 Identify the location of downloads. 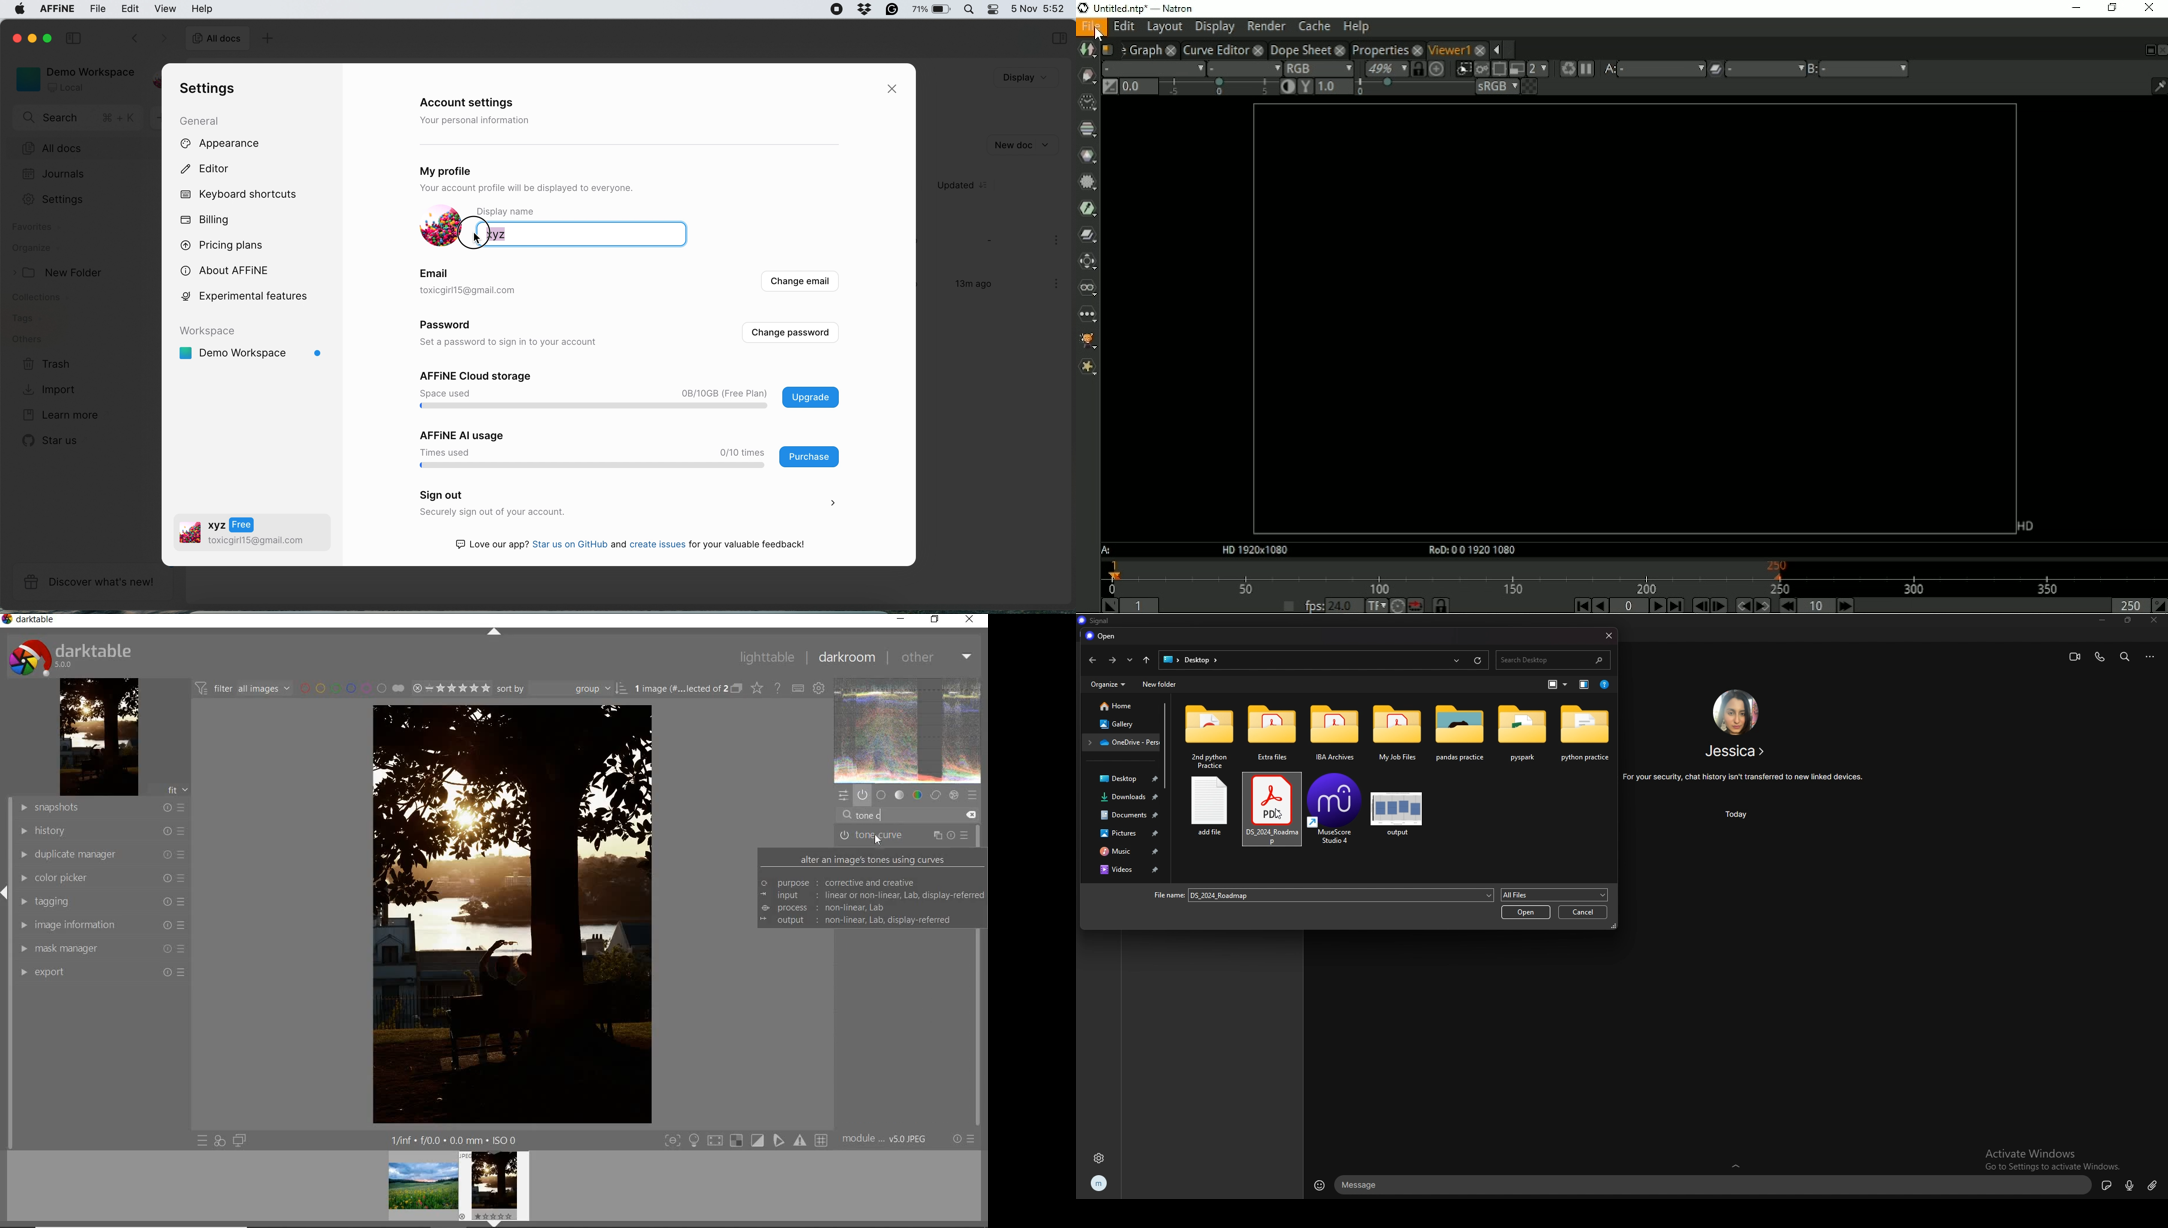
(1123, 798).